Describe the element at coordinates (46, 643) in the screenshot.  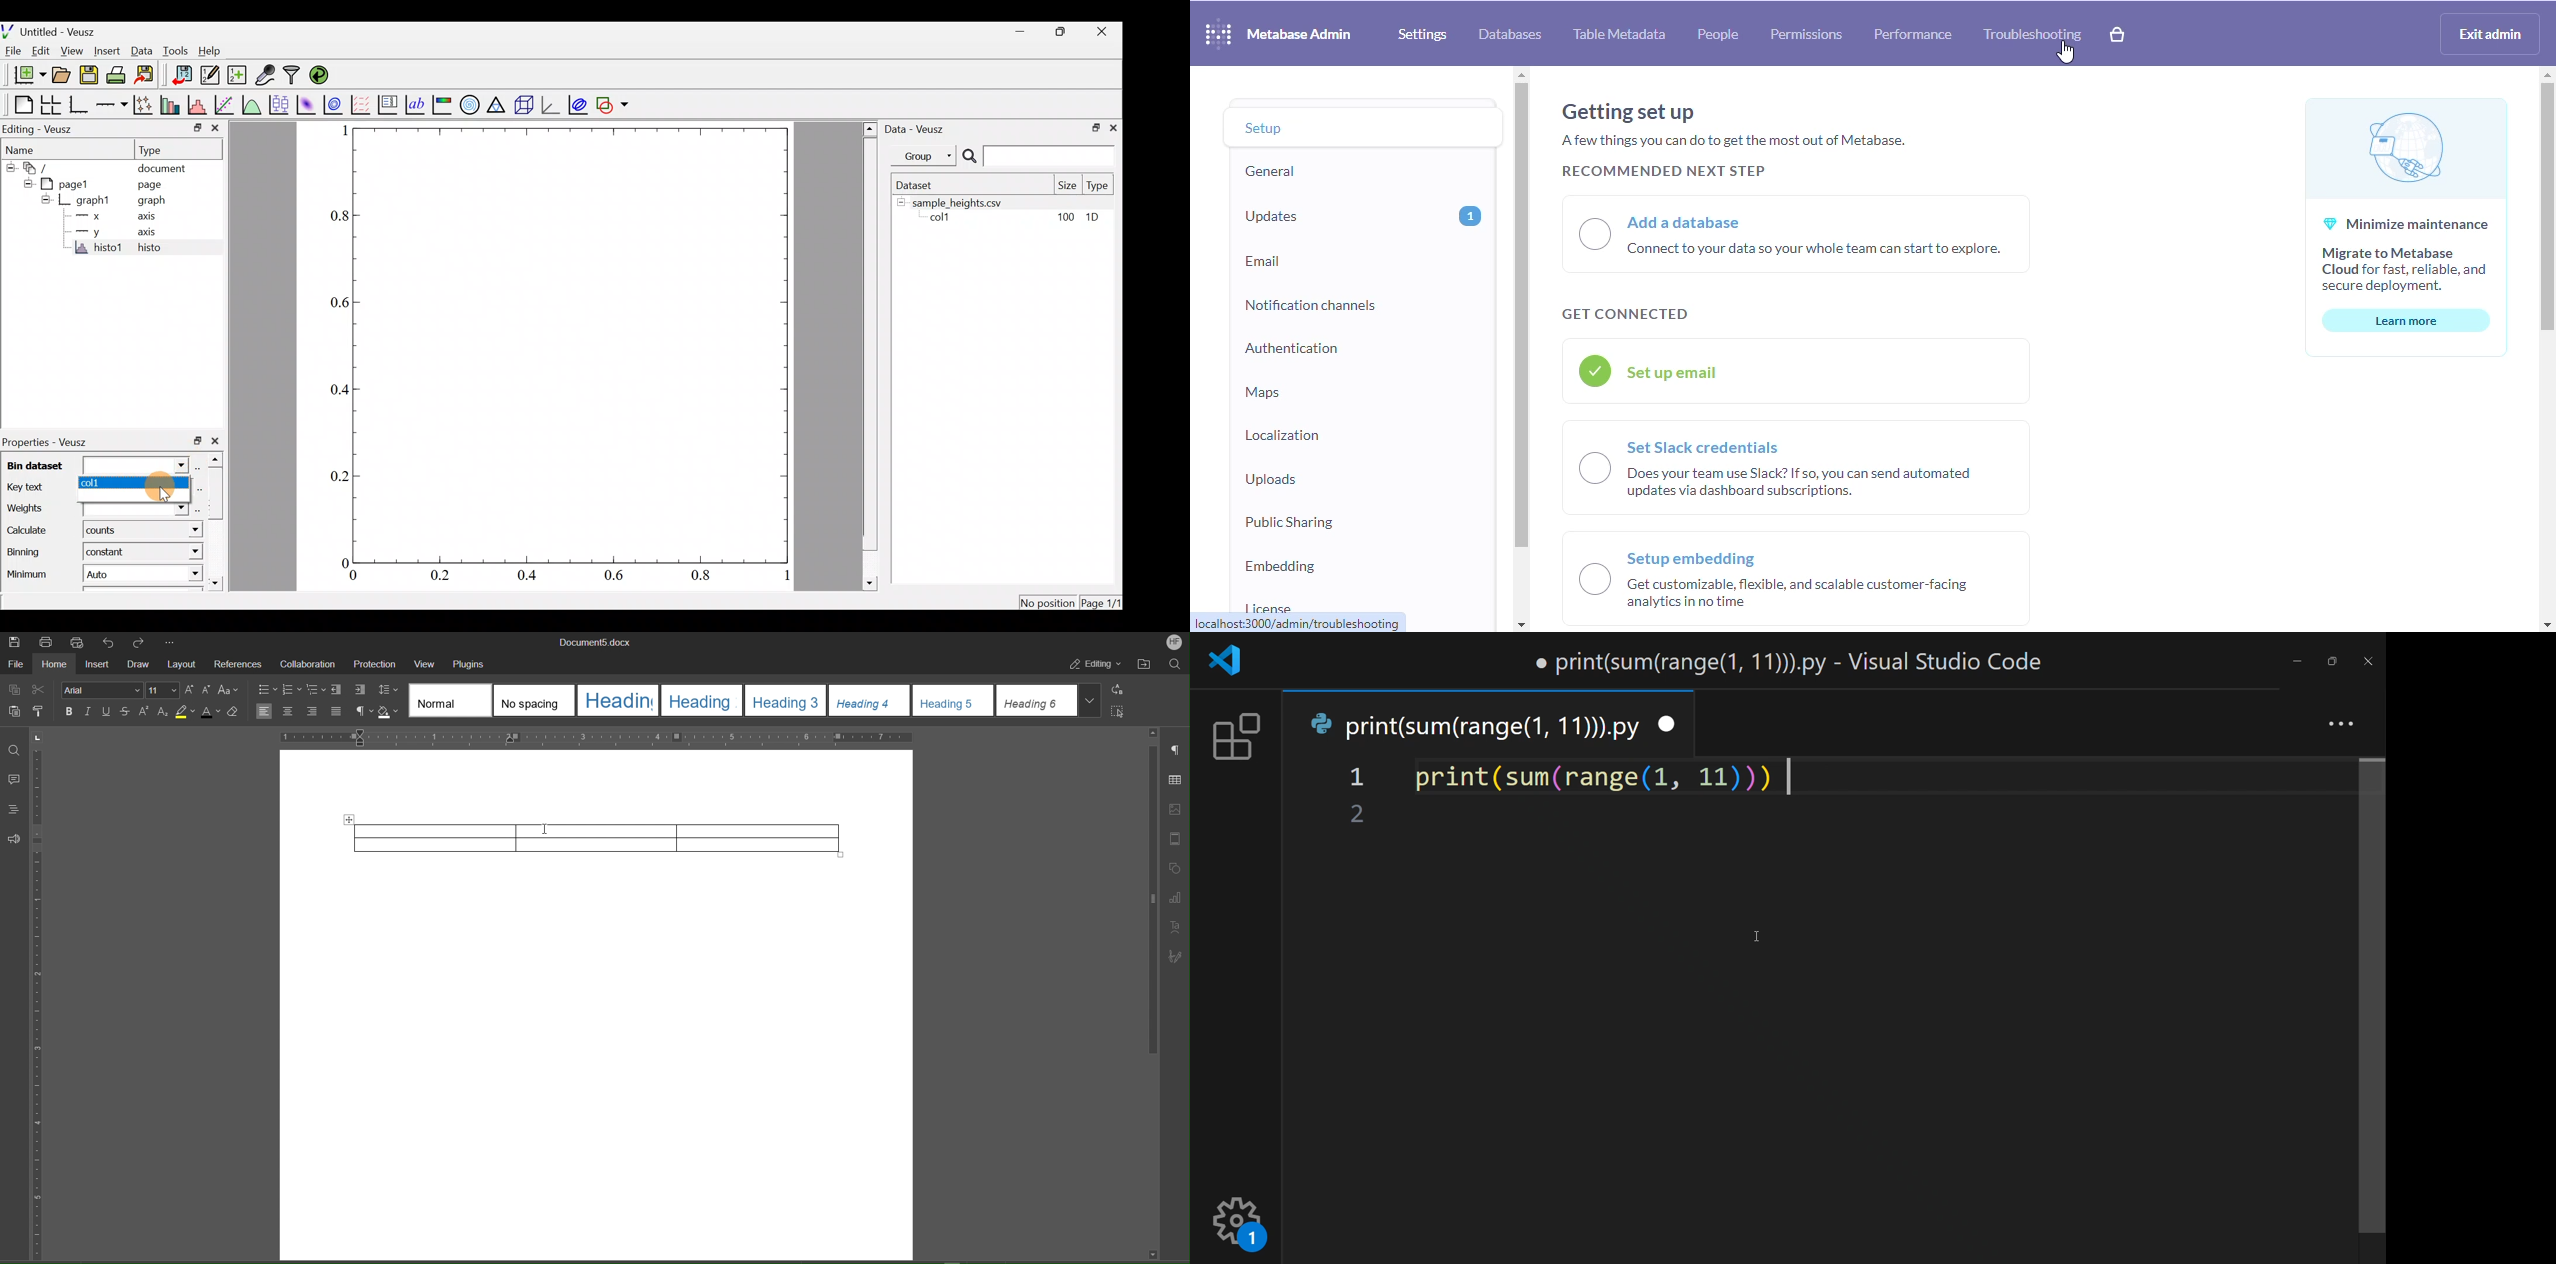
I see `Print` at that location.